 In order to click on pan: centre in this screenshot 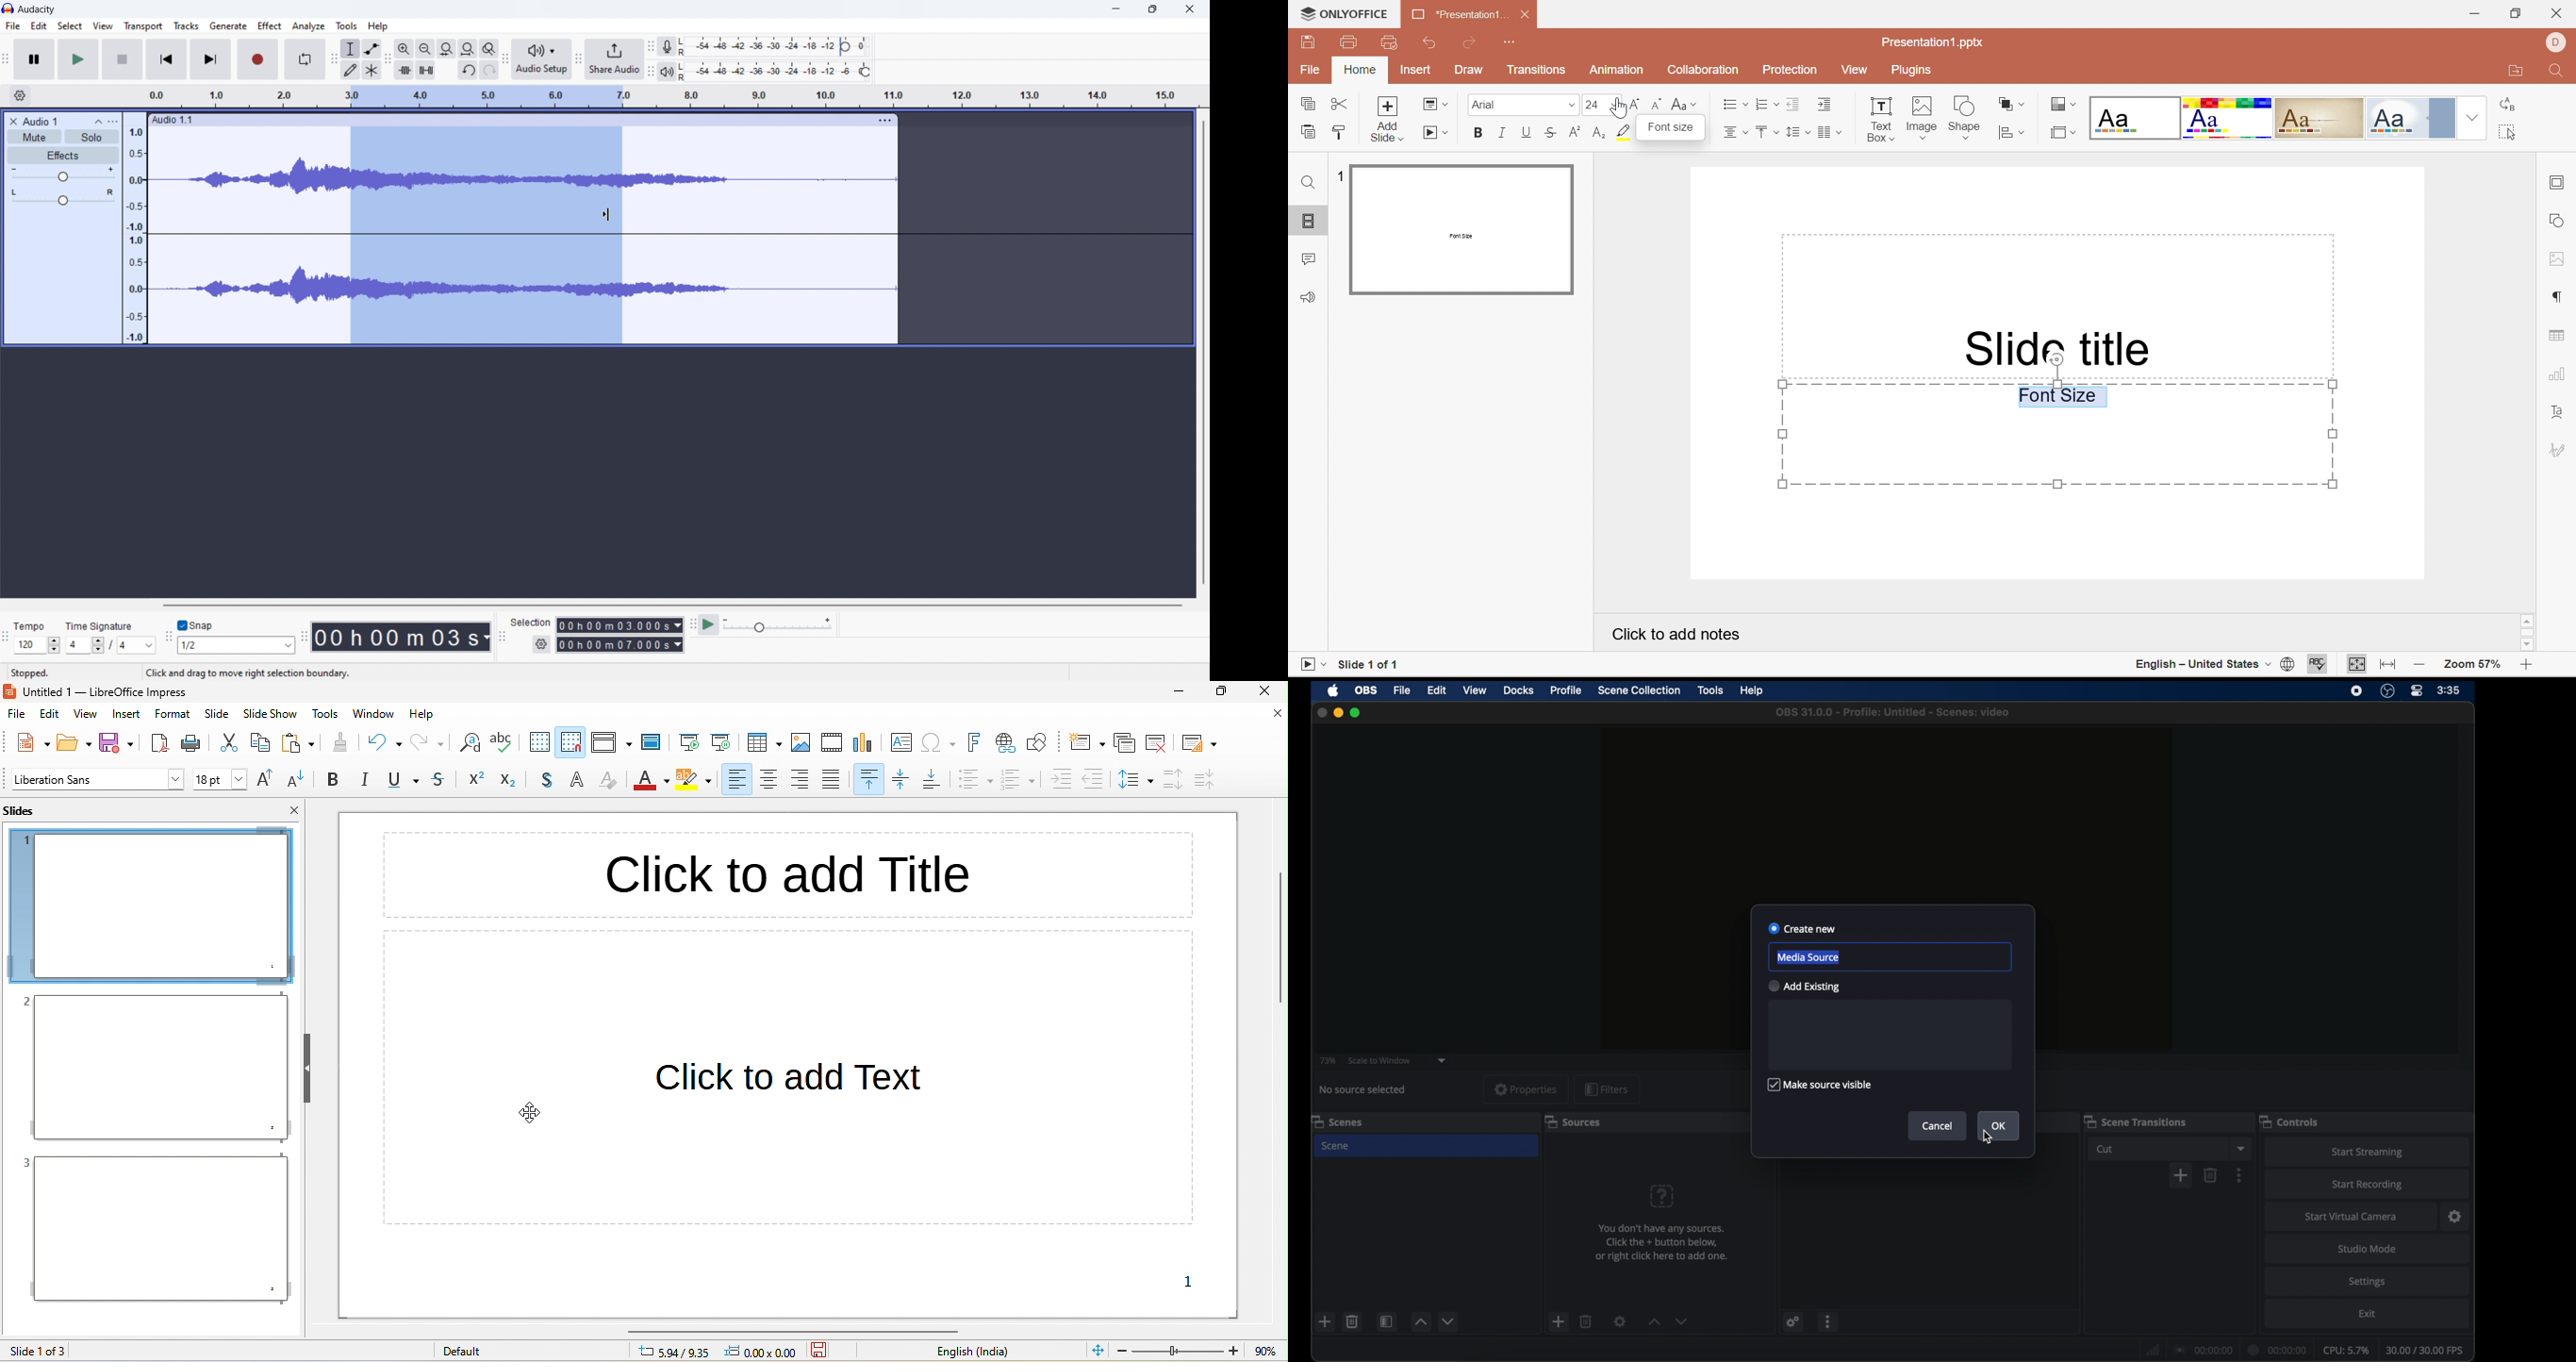, I will do `click(63, 199)`.